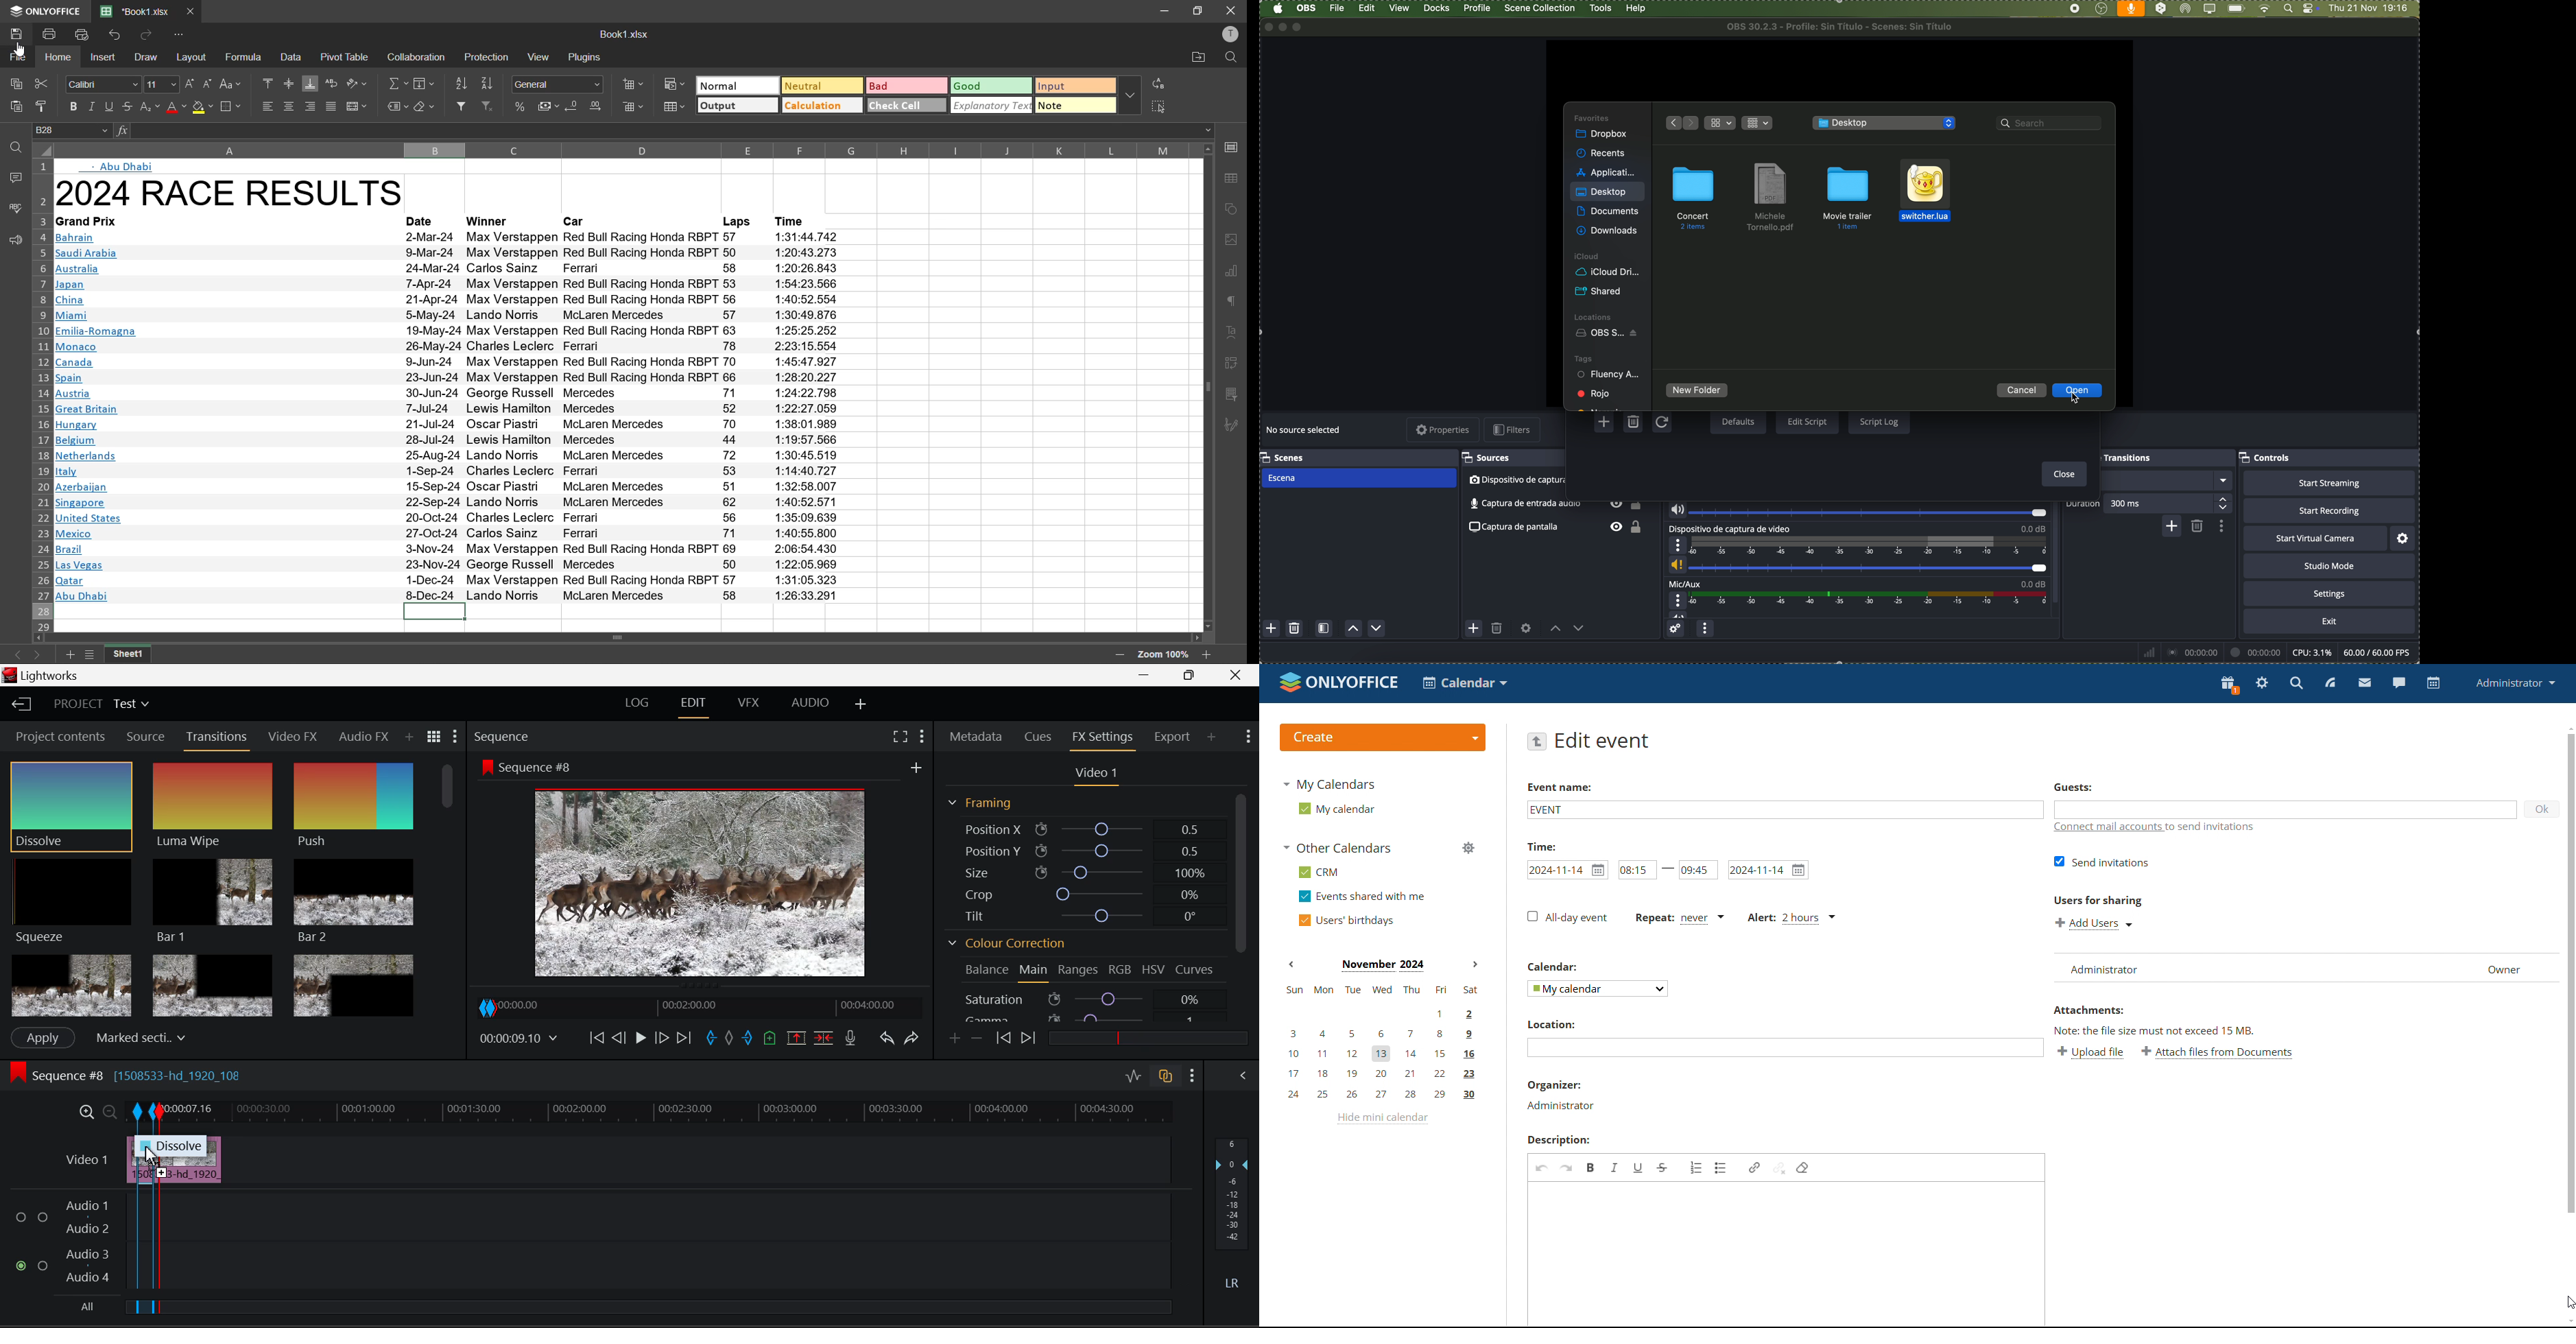 Image resolution: width=2576 pixels, height=1344 pixels. Describe the element at coordinates (1609, 375) in the screenshot. I see `fluency tag` at that location.